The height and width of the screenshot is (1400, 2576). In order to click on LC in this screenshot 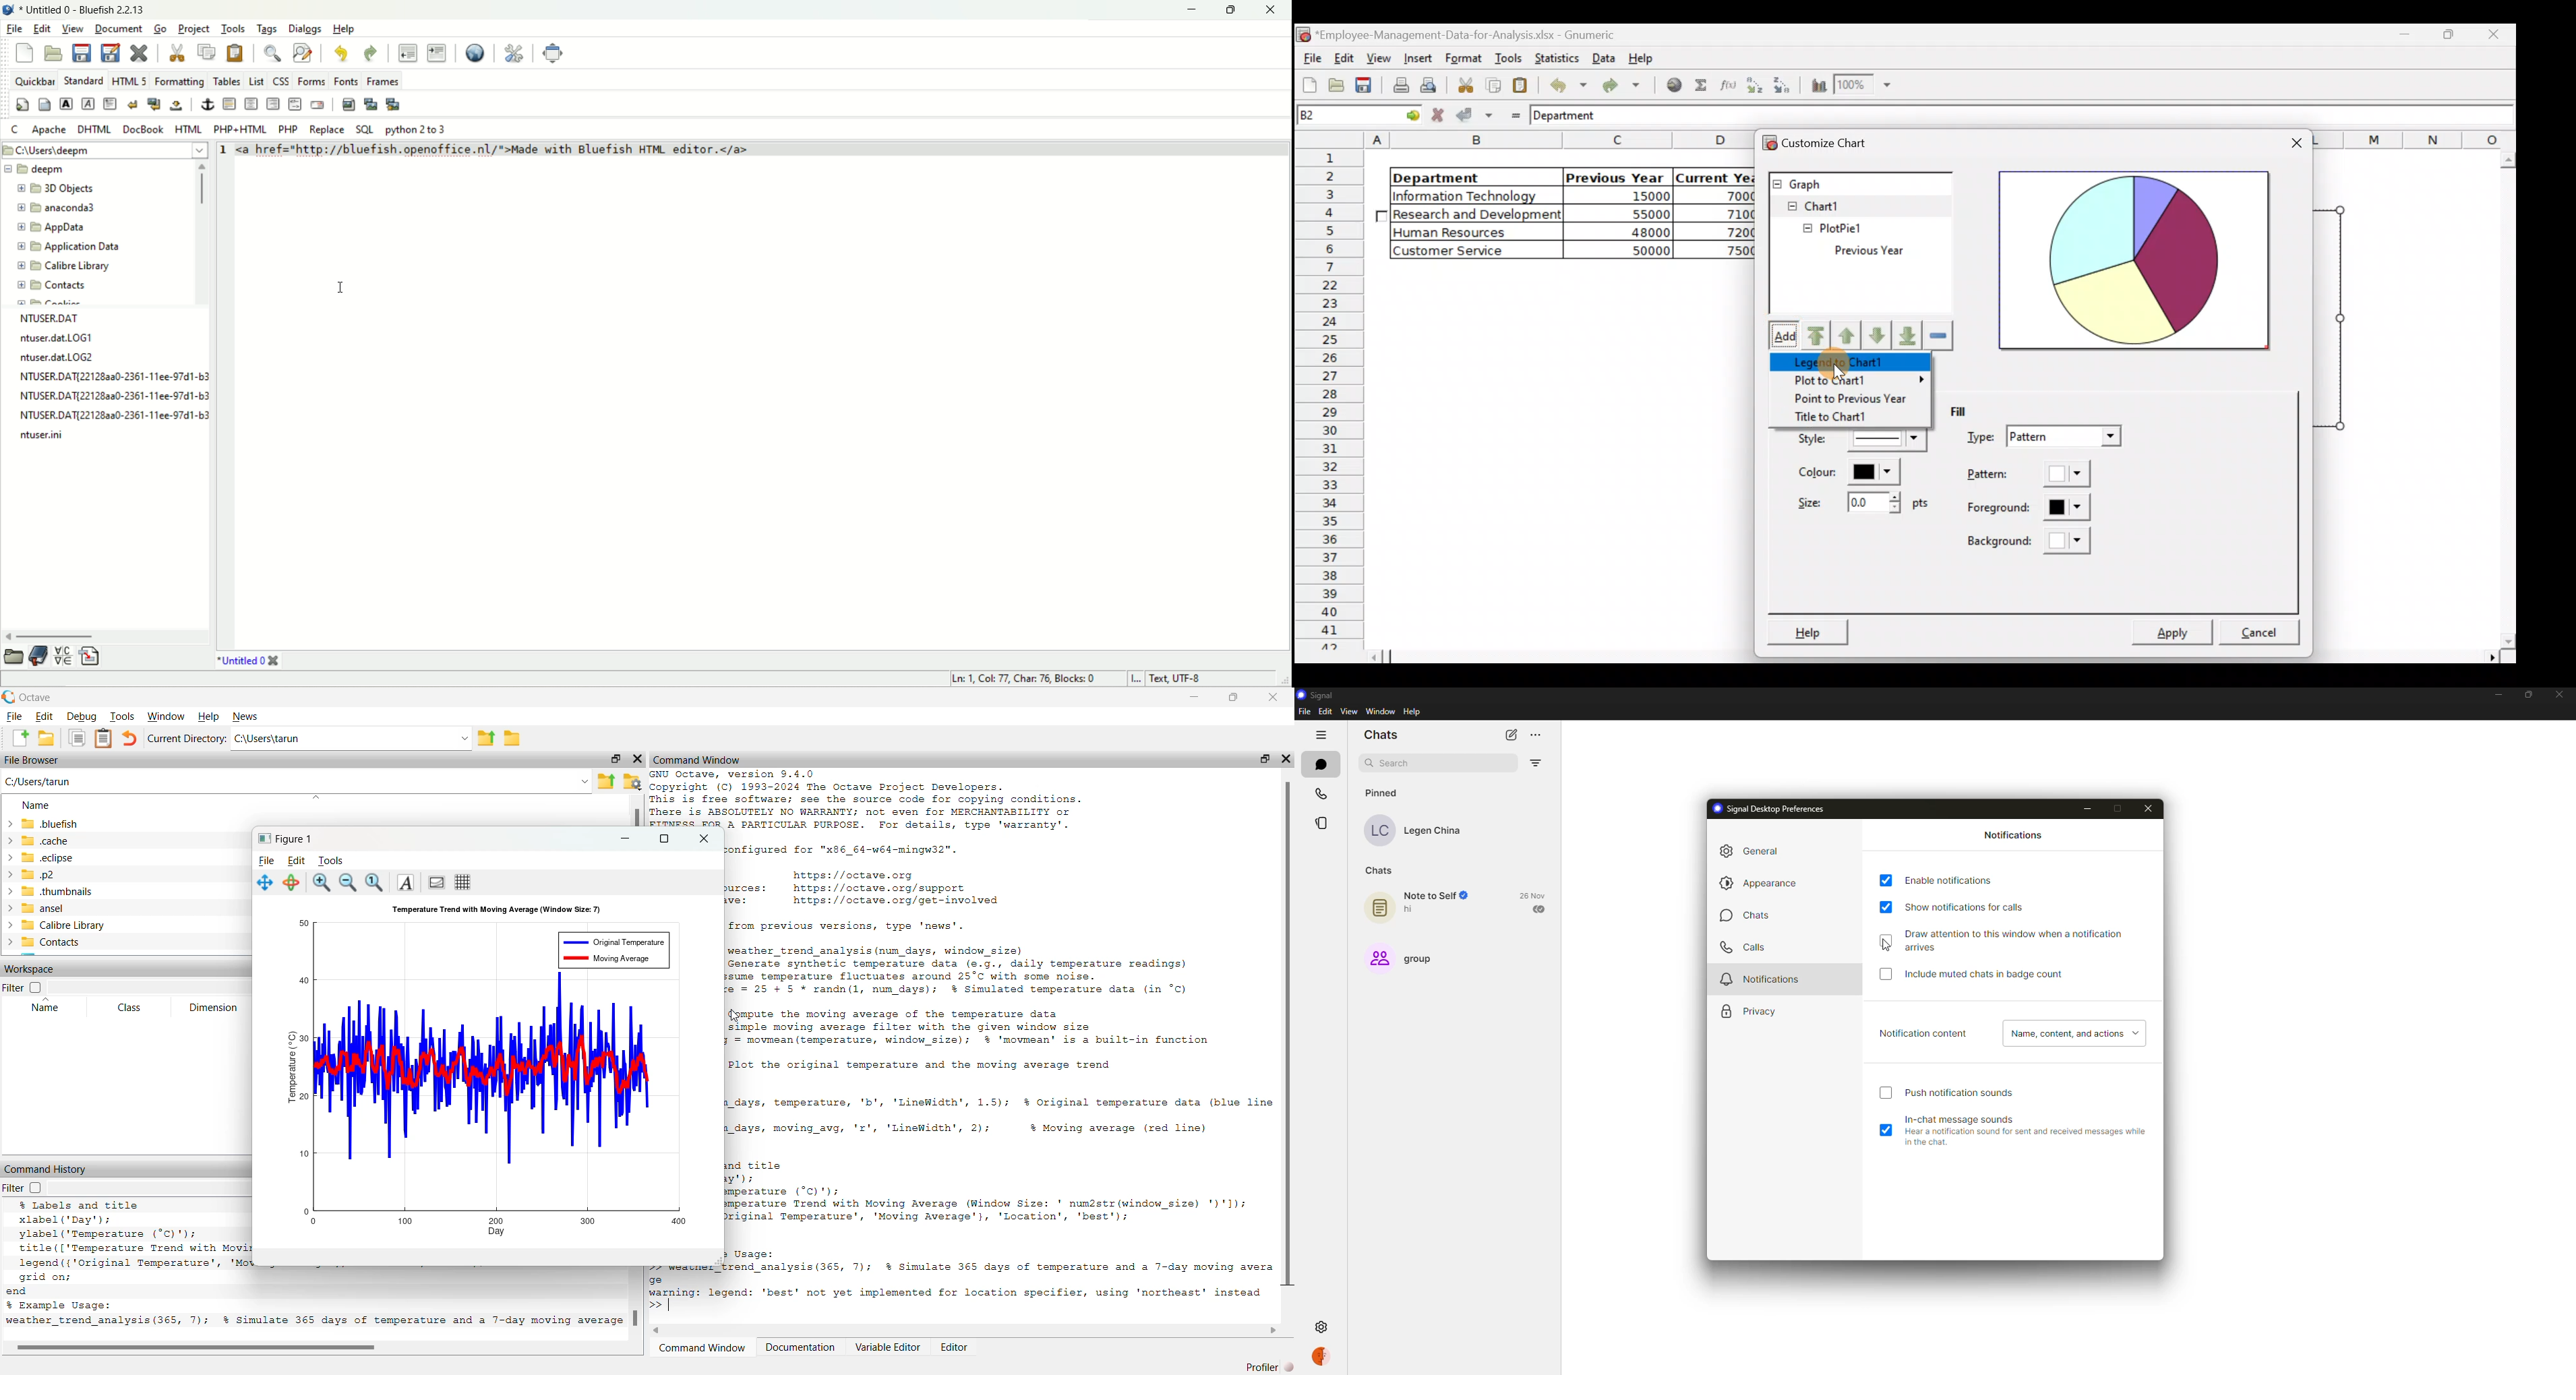, I will do `click(1383, 832)`.